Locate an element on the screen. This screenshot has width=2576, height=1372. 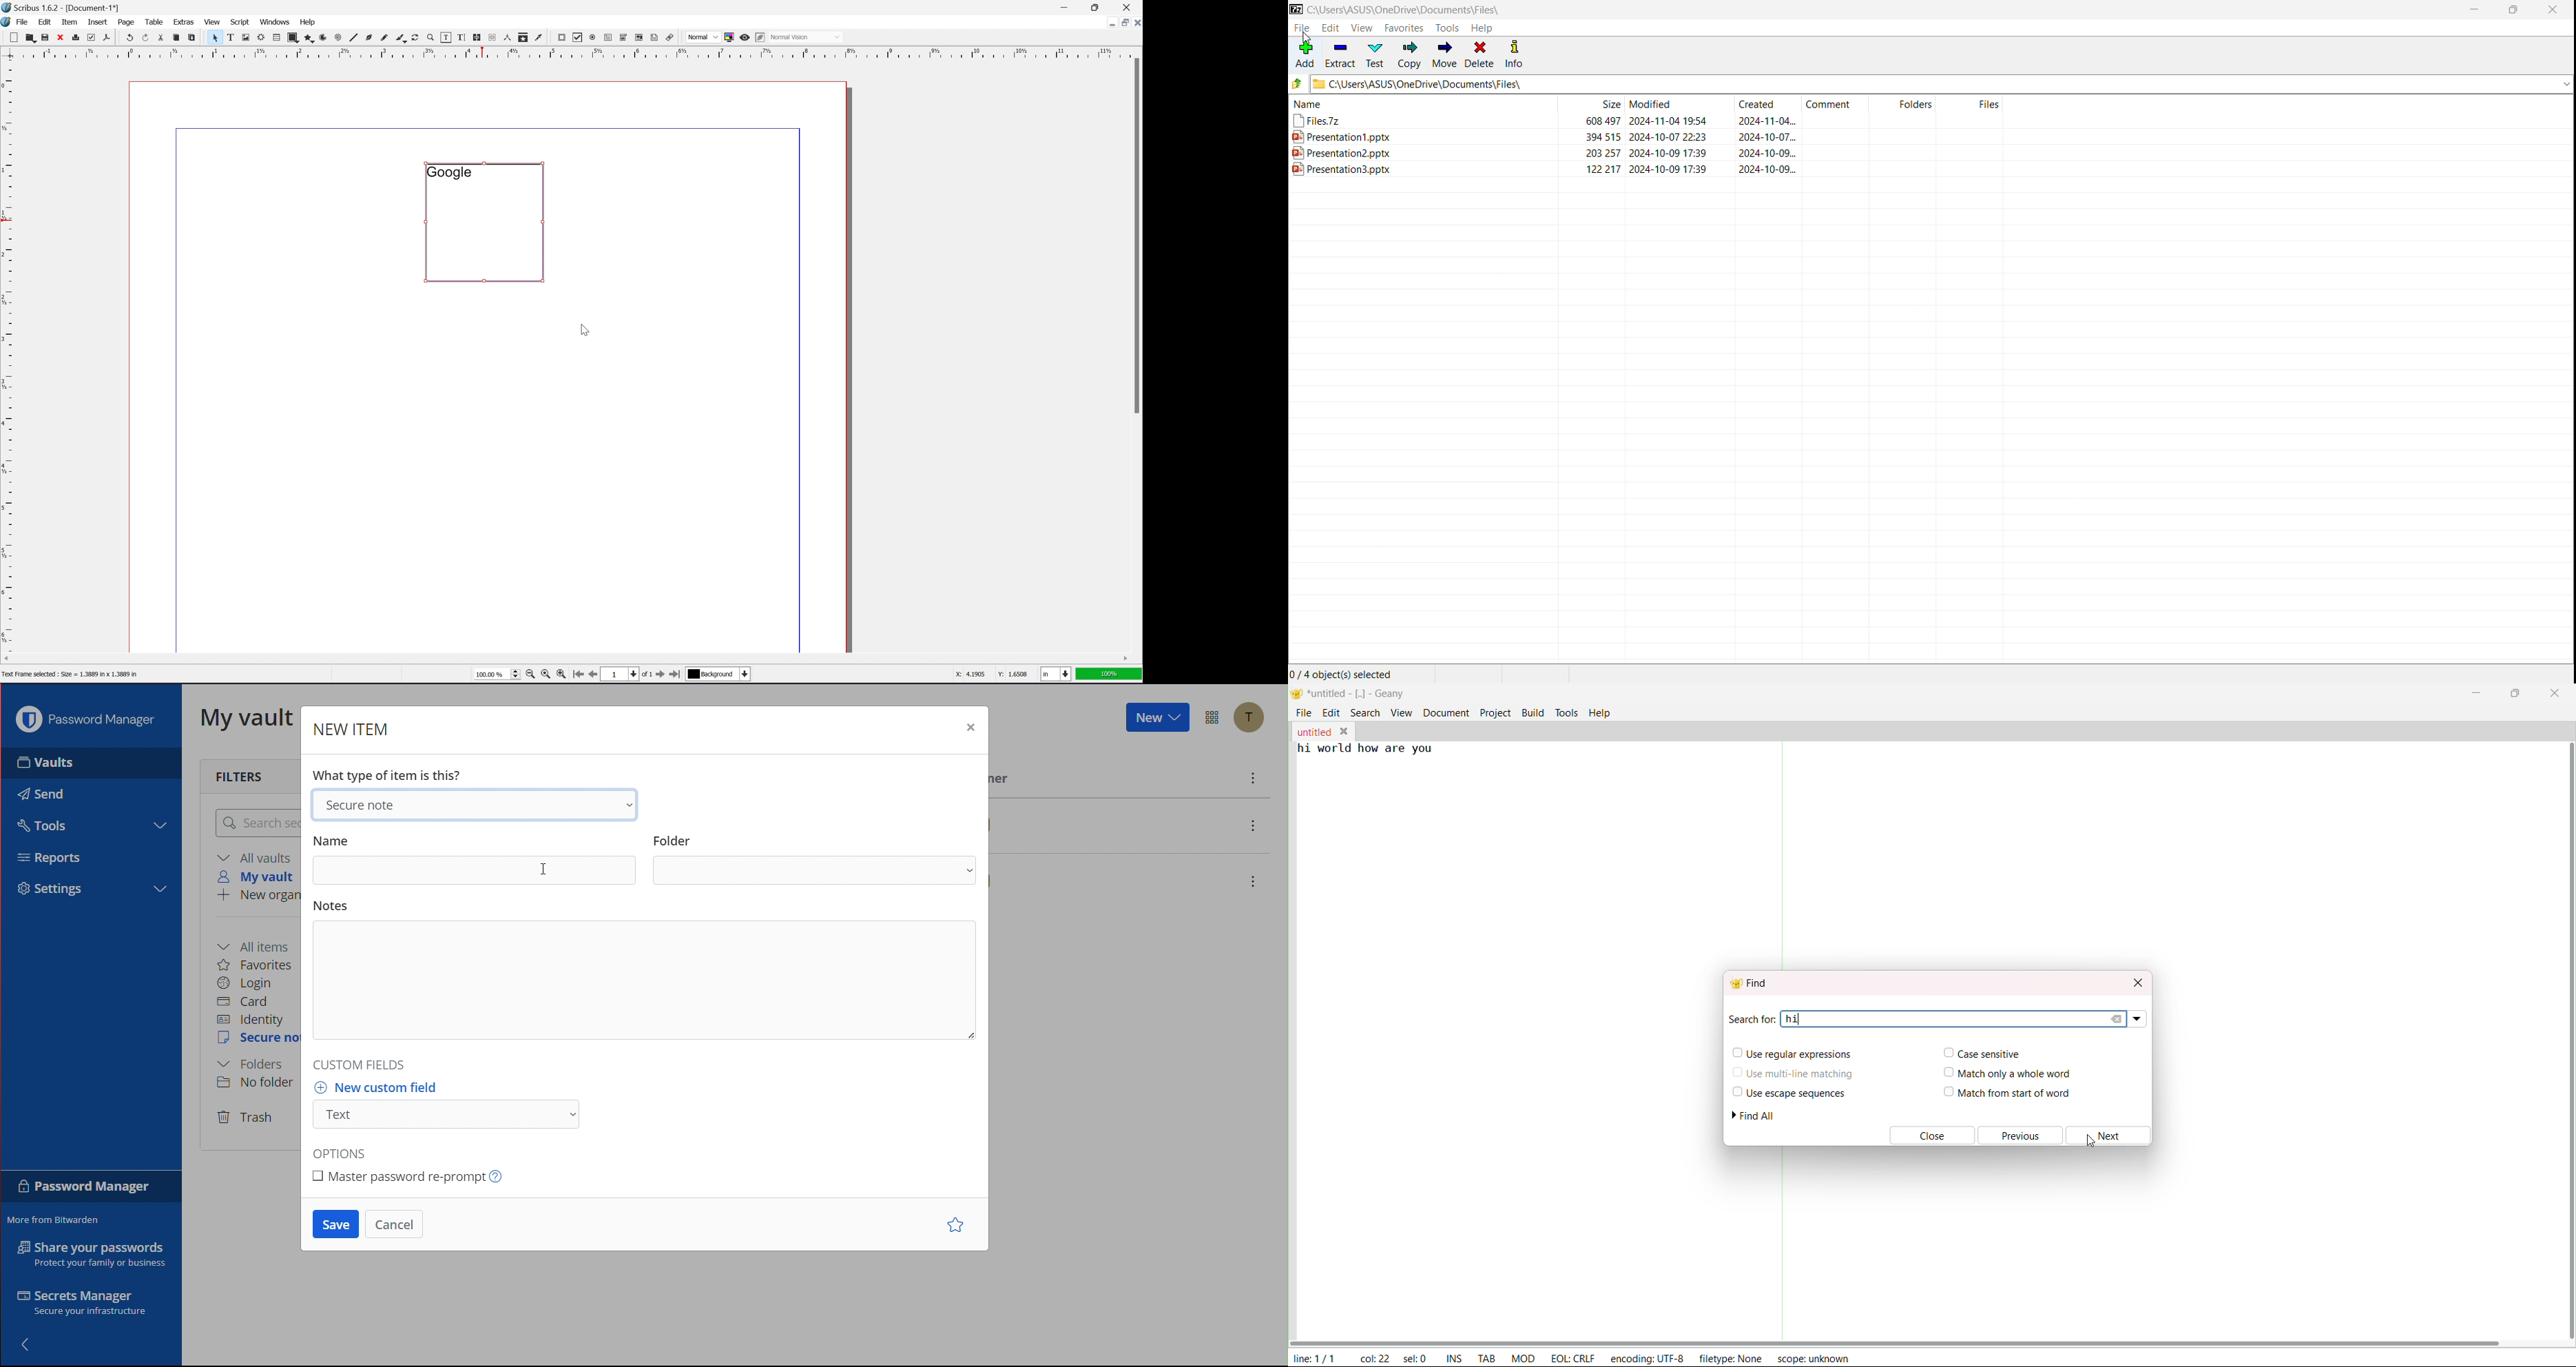
restore down is located at coordinates (1098, 7).